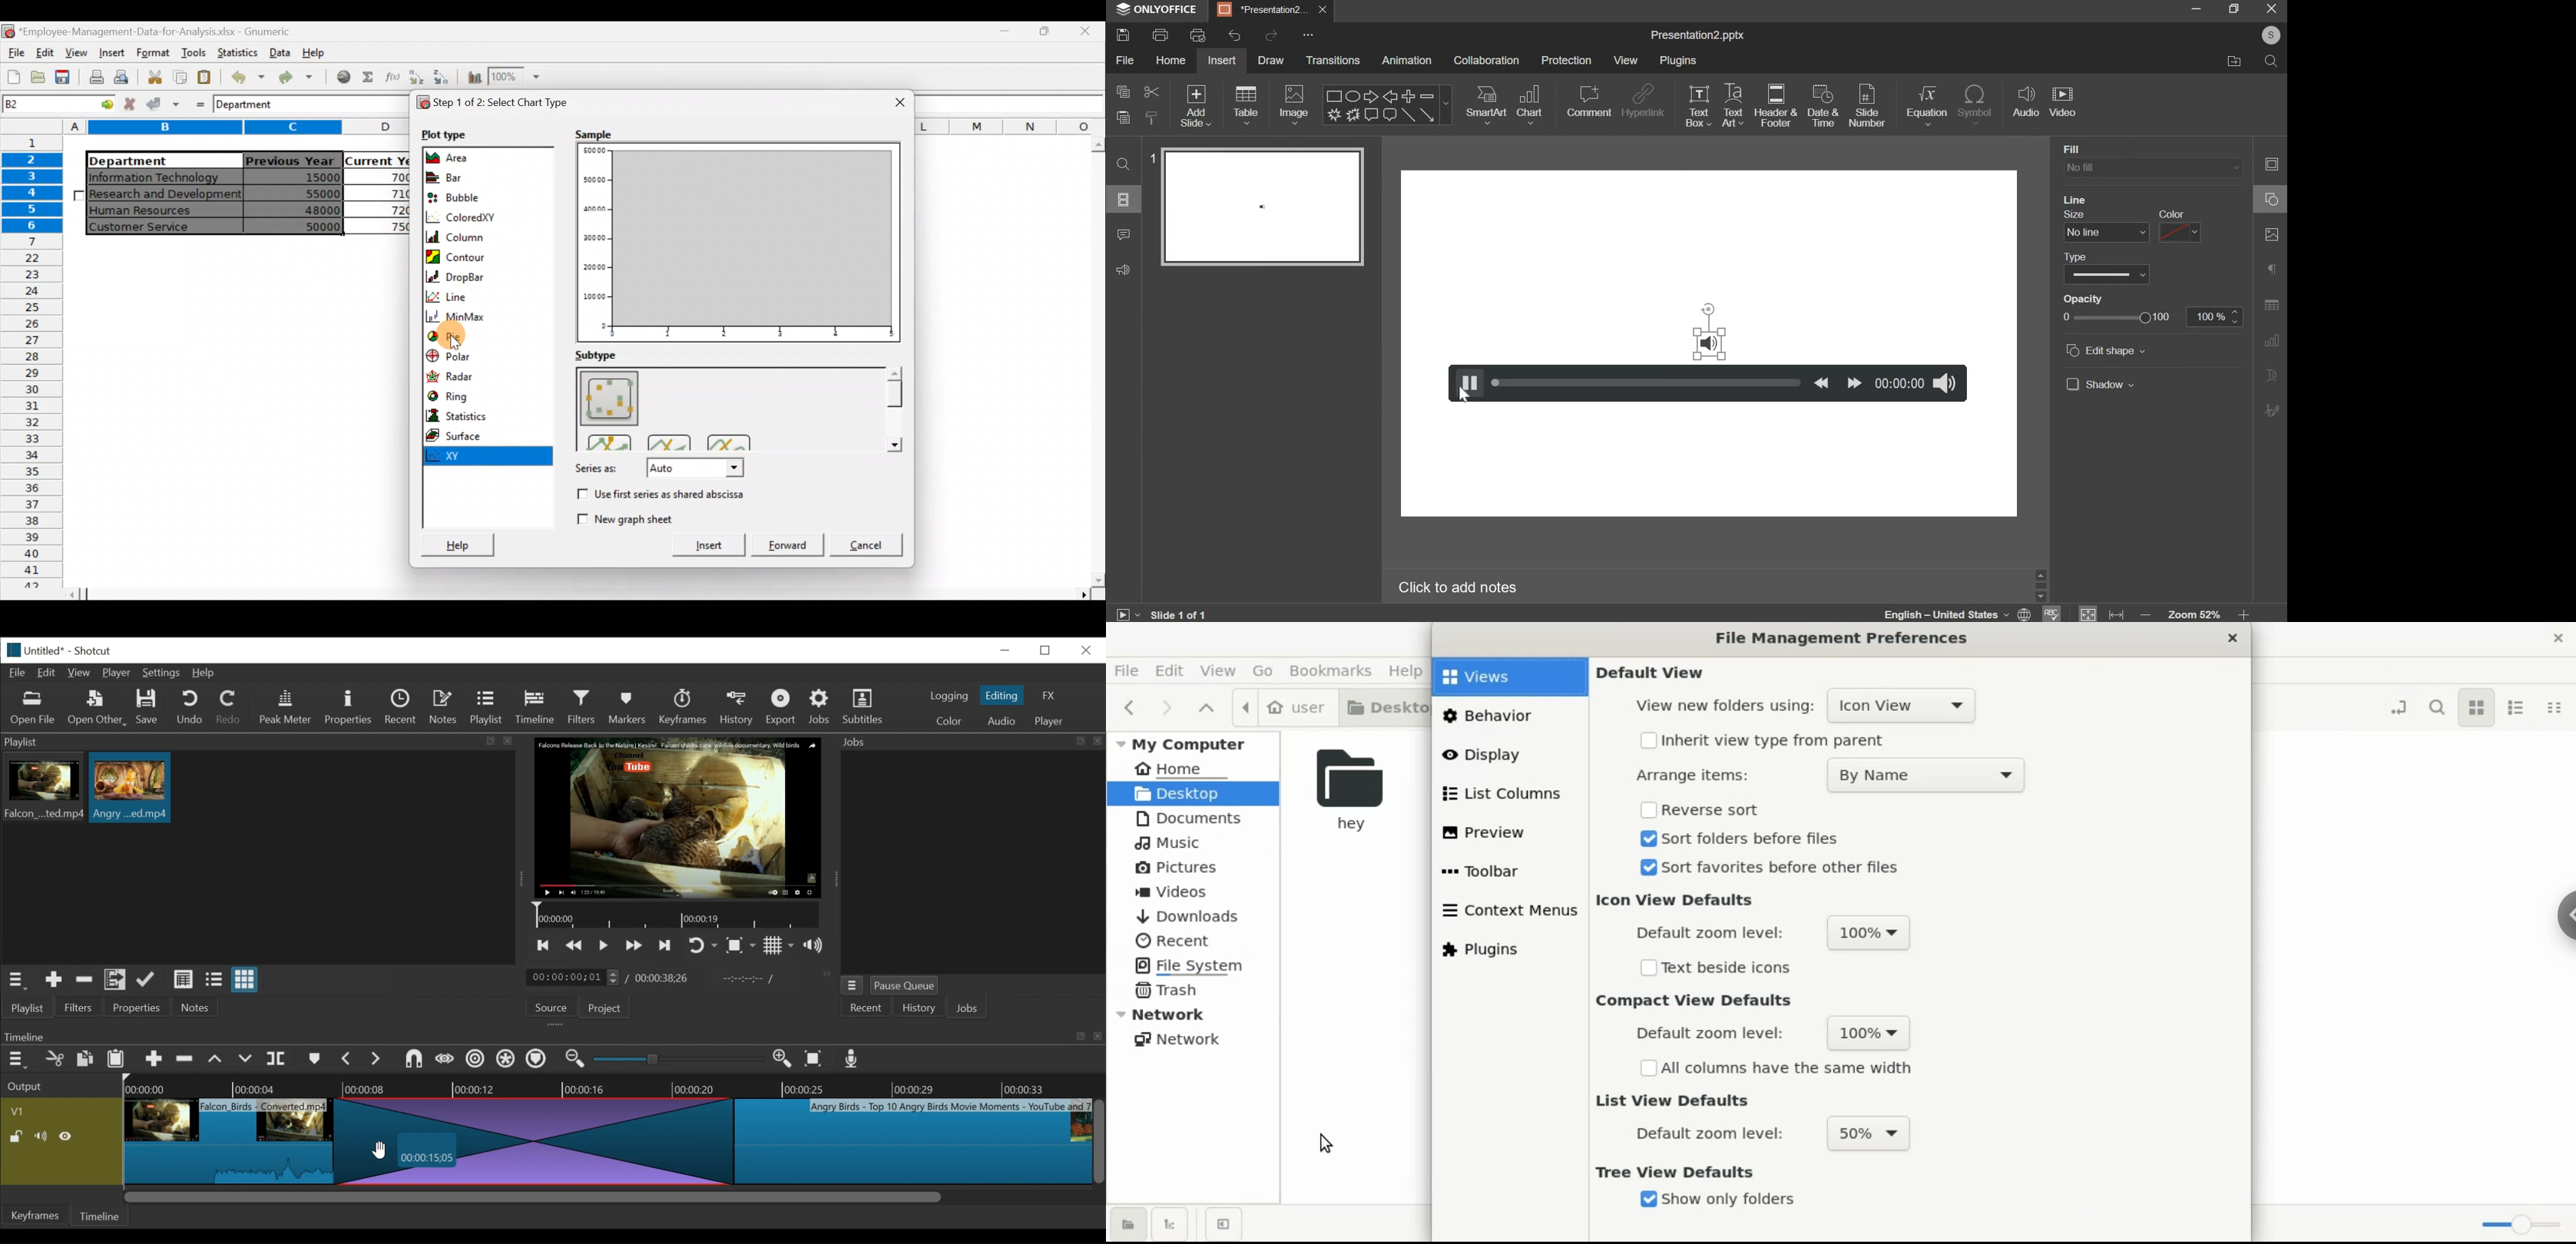 Image resolution: width=2576 pixels, height=1260 pixels. Describe the element at coordinates (2271, 341) in the screenshot. I see `chart settings` at that location.